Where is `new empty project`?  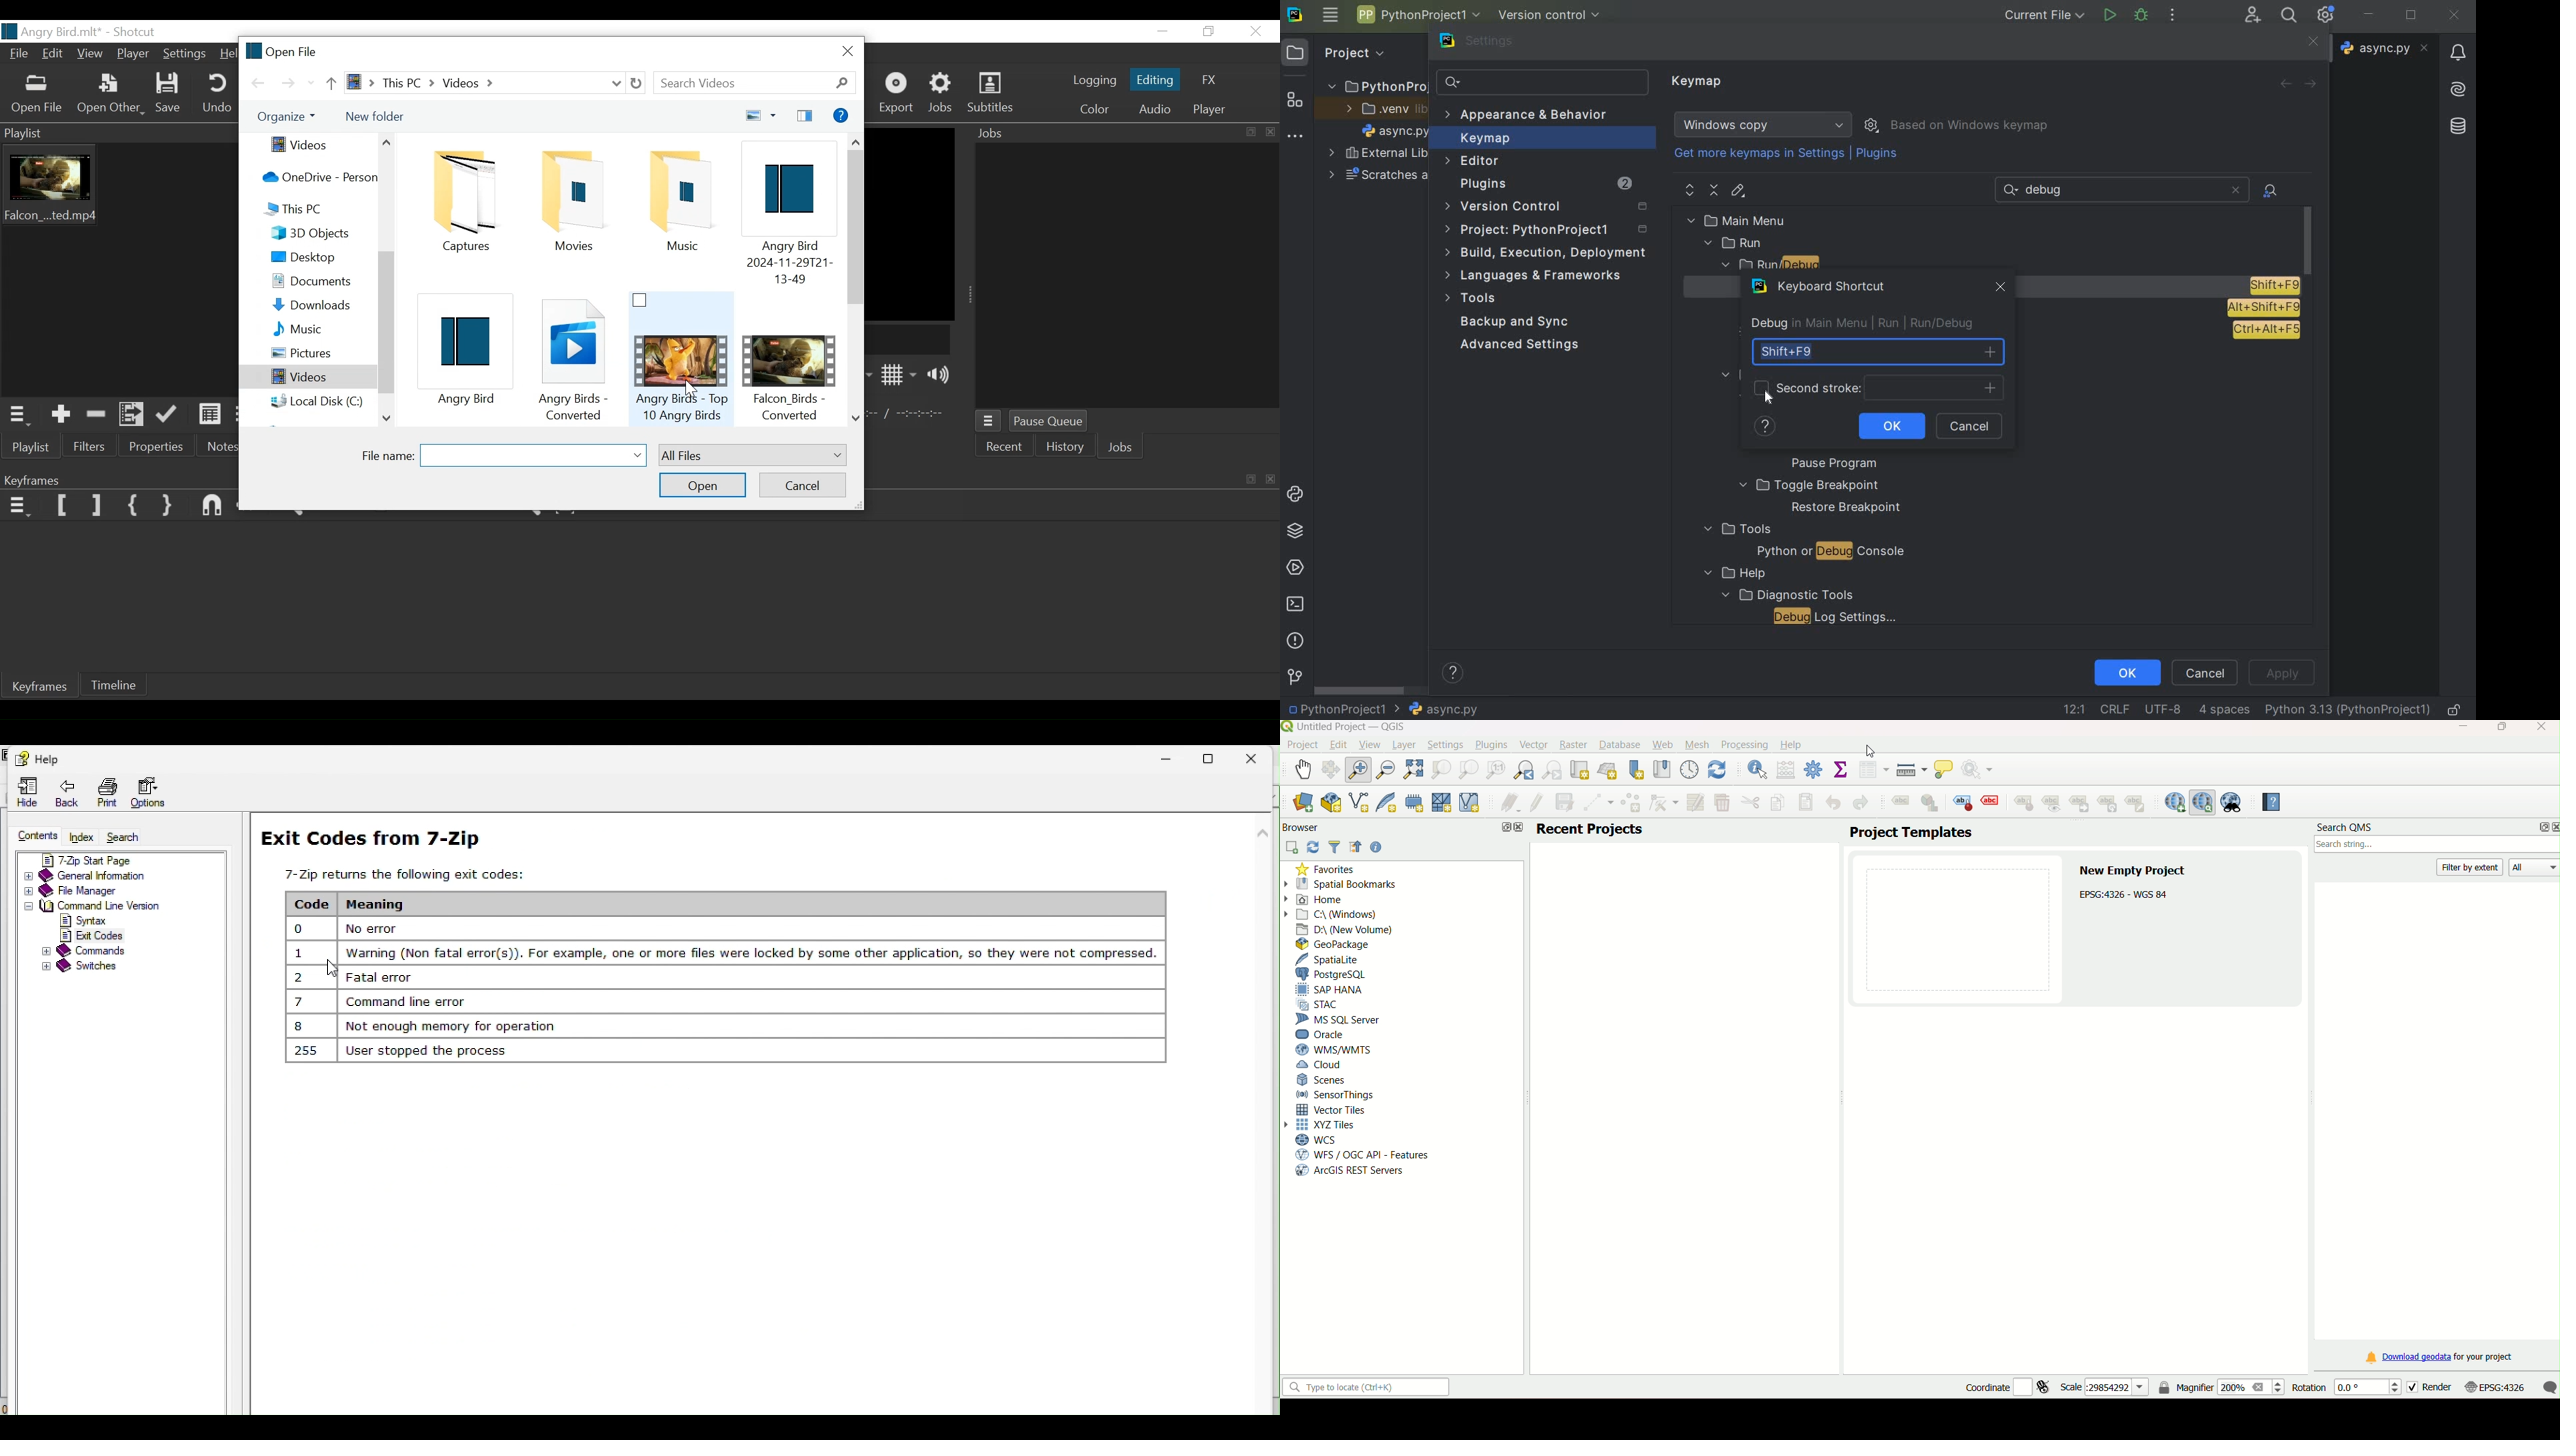
new empty project is located at coordinates (2134, 871).